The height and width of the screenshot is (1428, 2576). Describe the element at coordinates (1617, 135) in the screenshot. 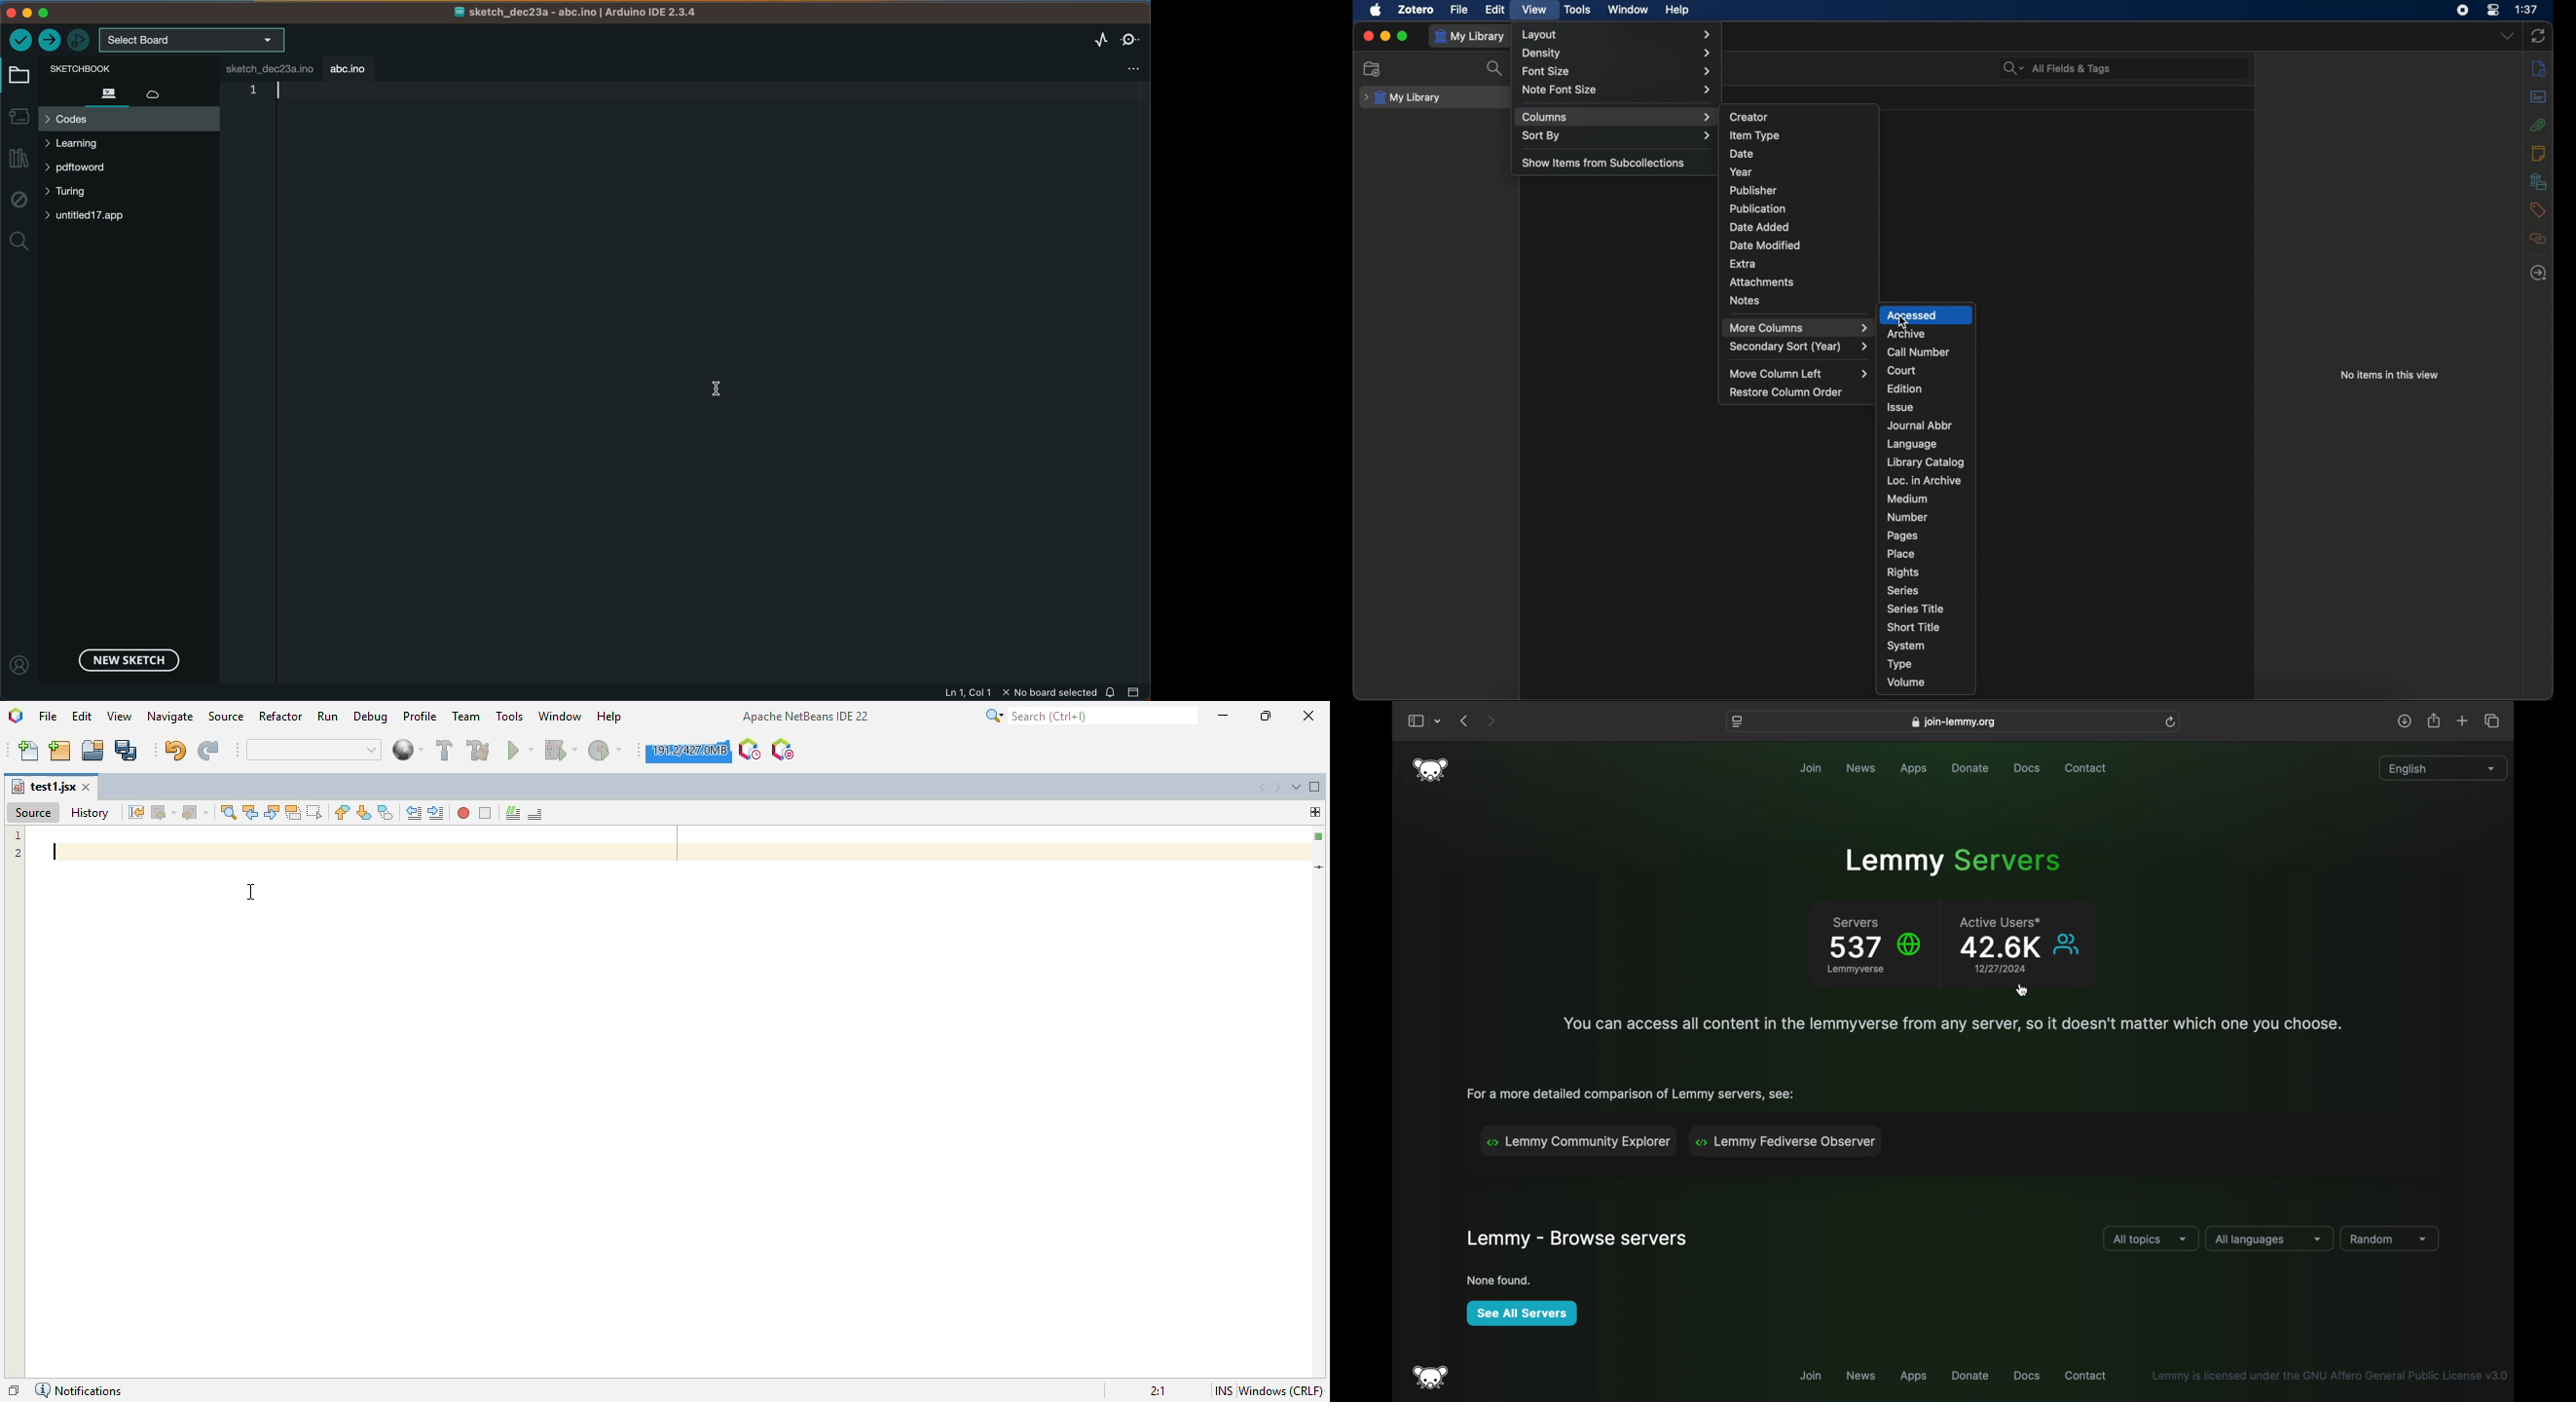

I see `sort by` at that location.